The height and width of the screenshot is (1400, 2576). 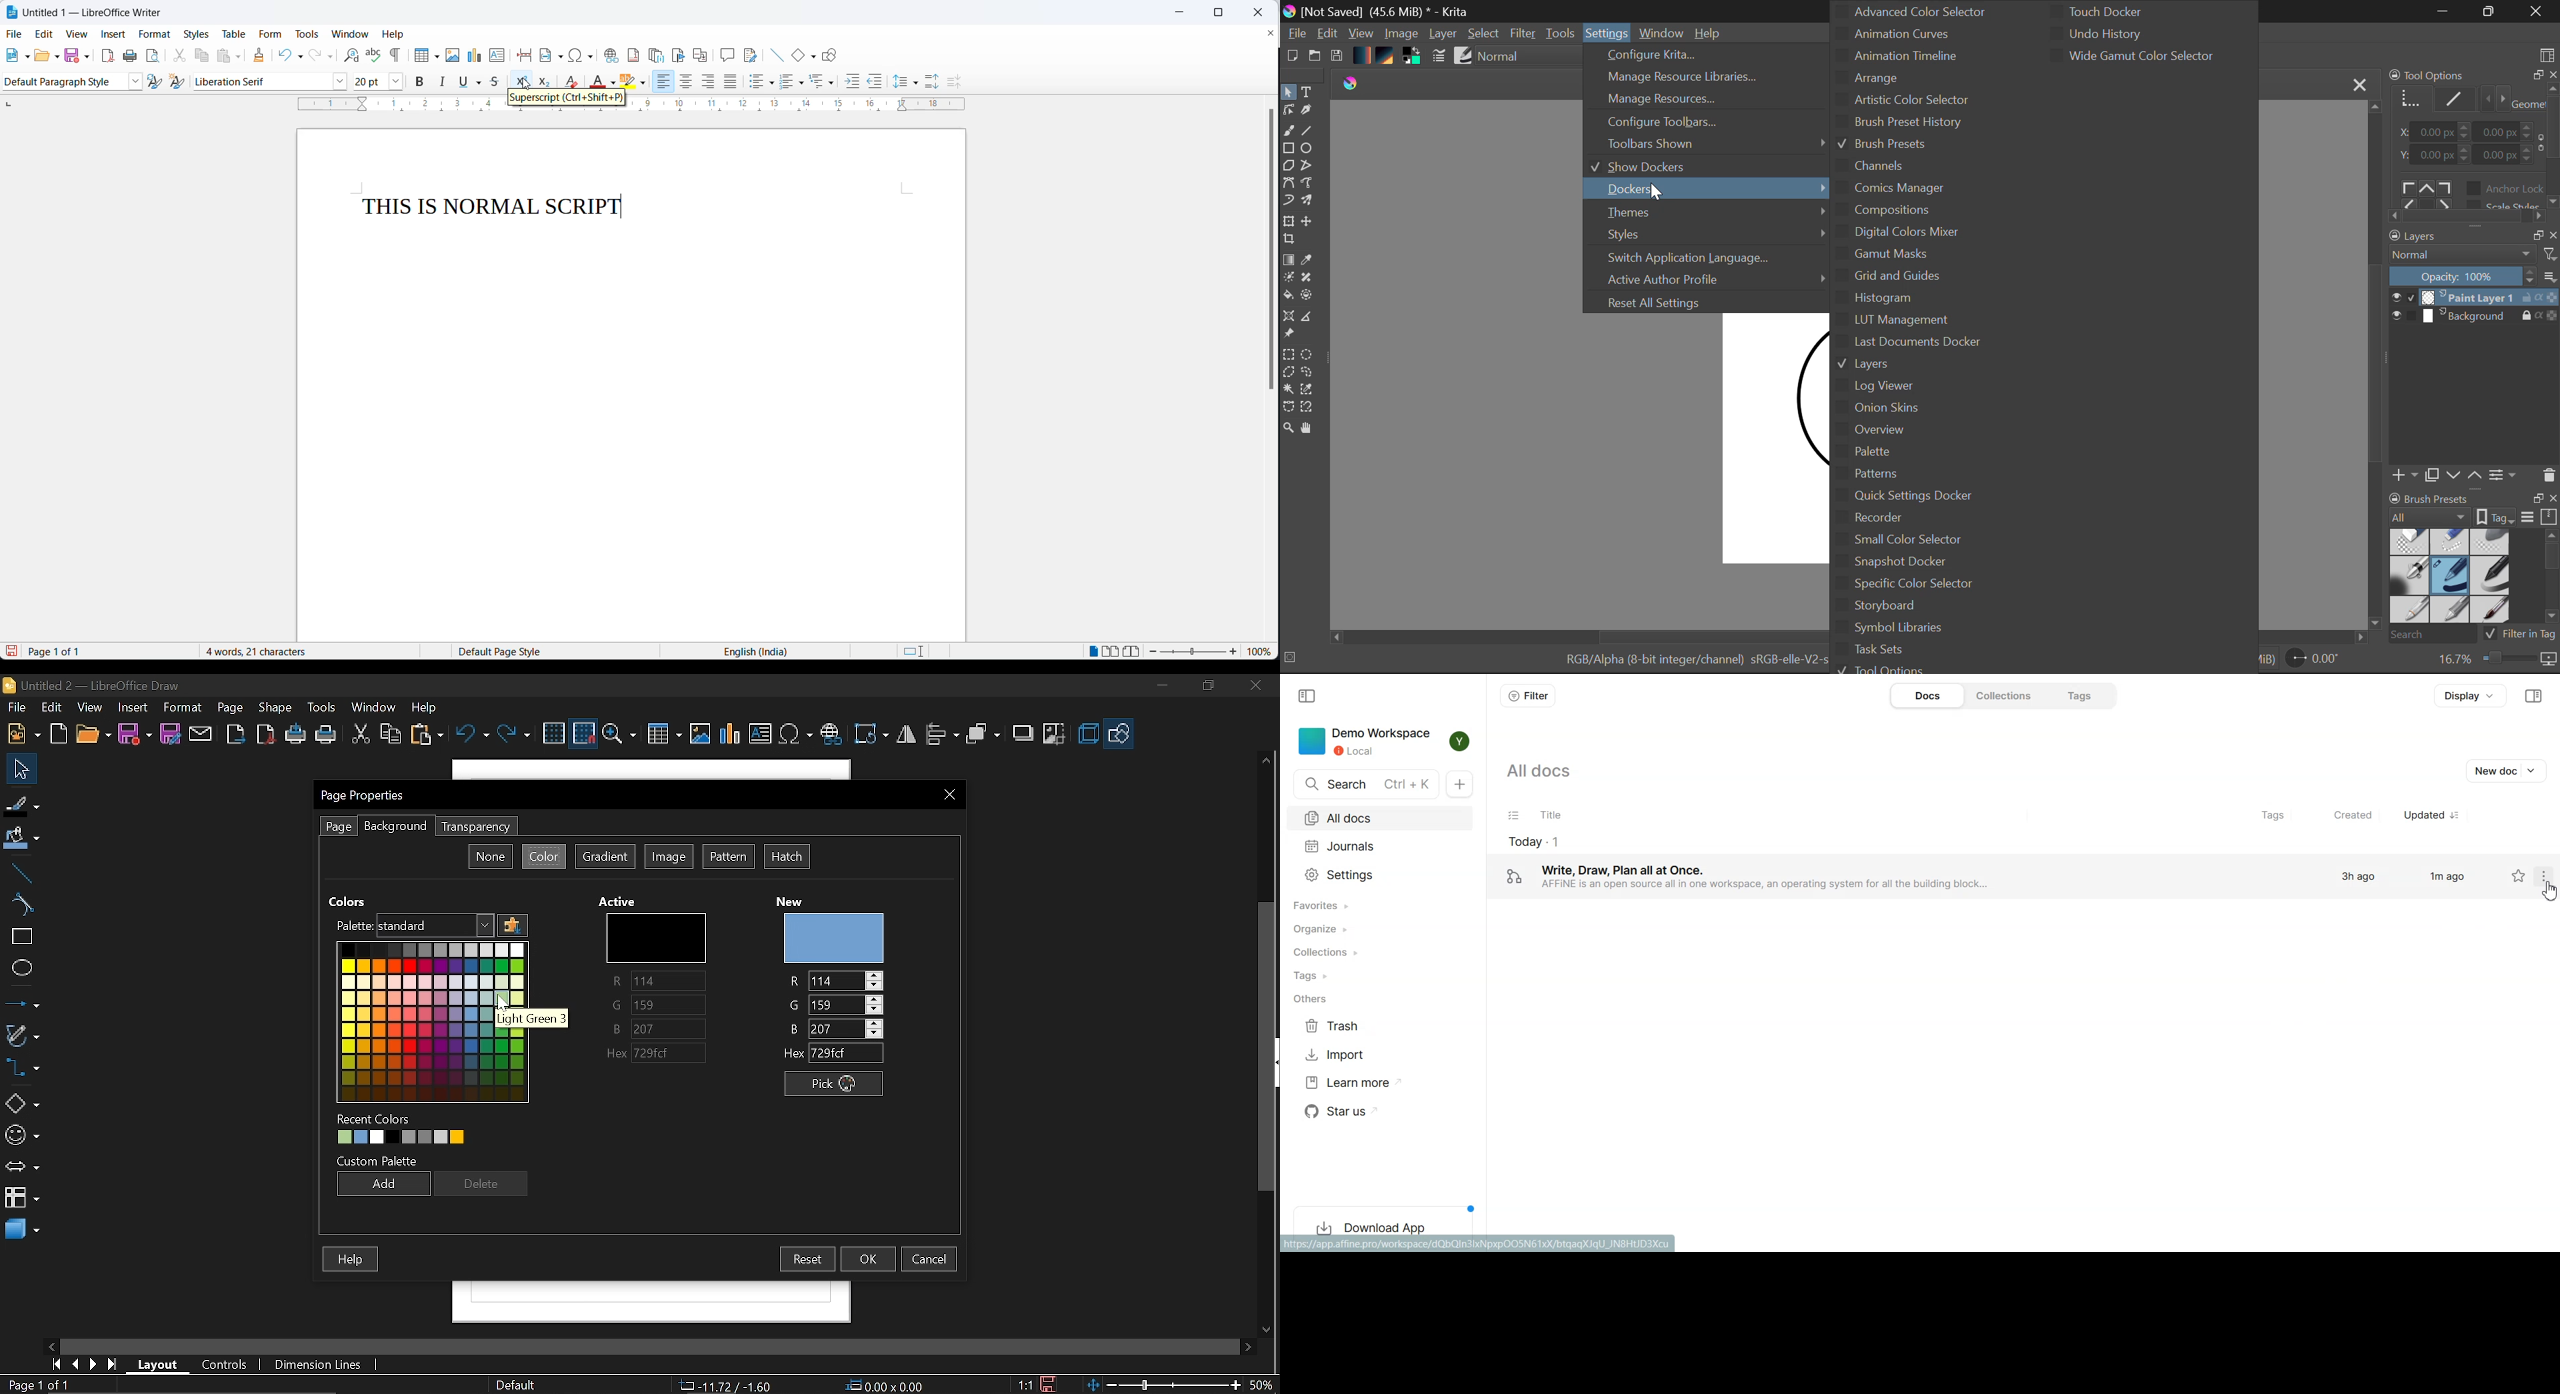 I want to click on Cut , so click(x=360, y=735).